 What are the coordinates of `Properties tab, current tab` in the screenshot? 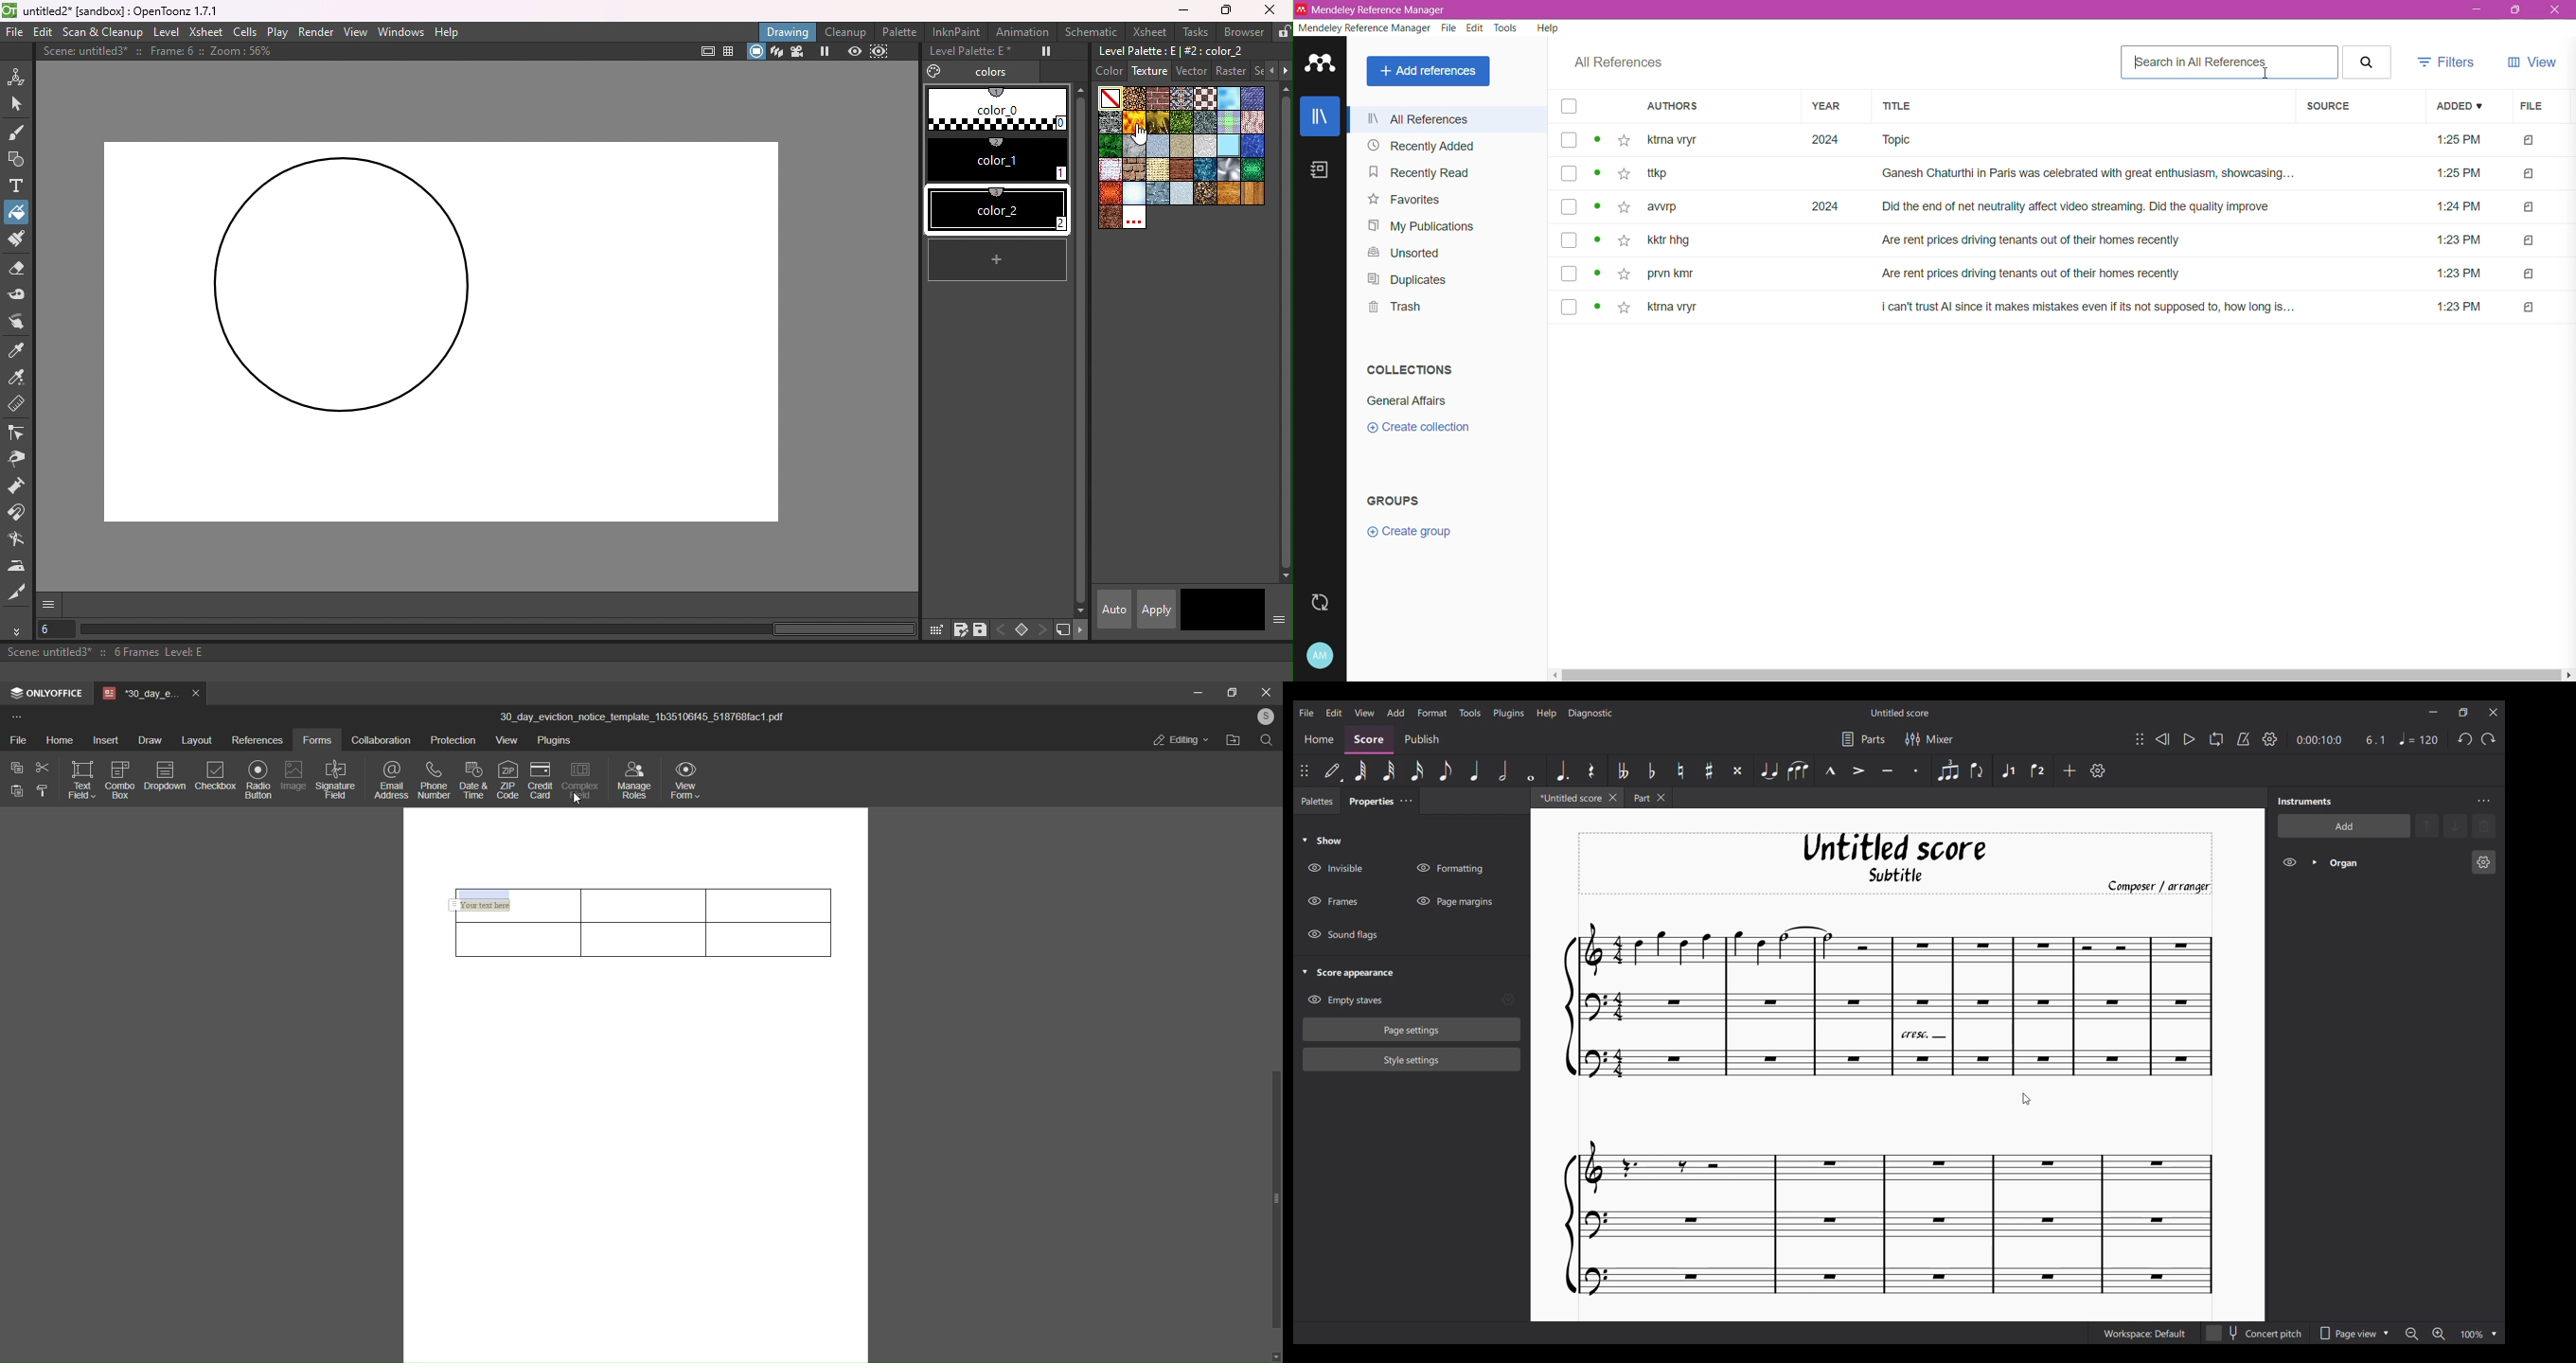 It's located at (1368, 800).